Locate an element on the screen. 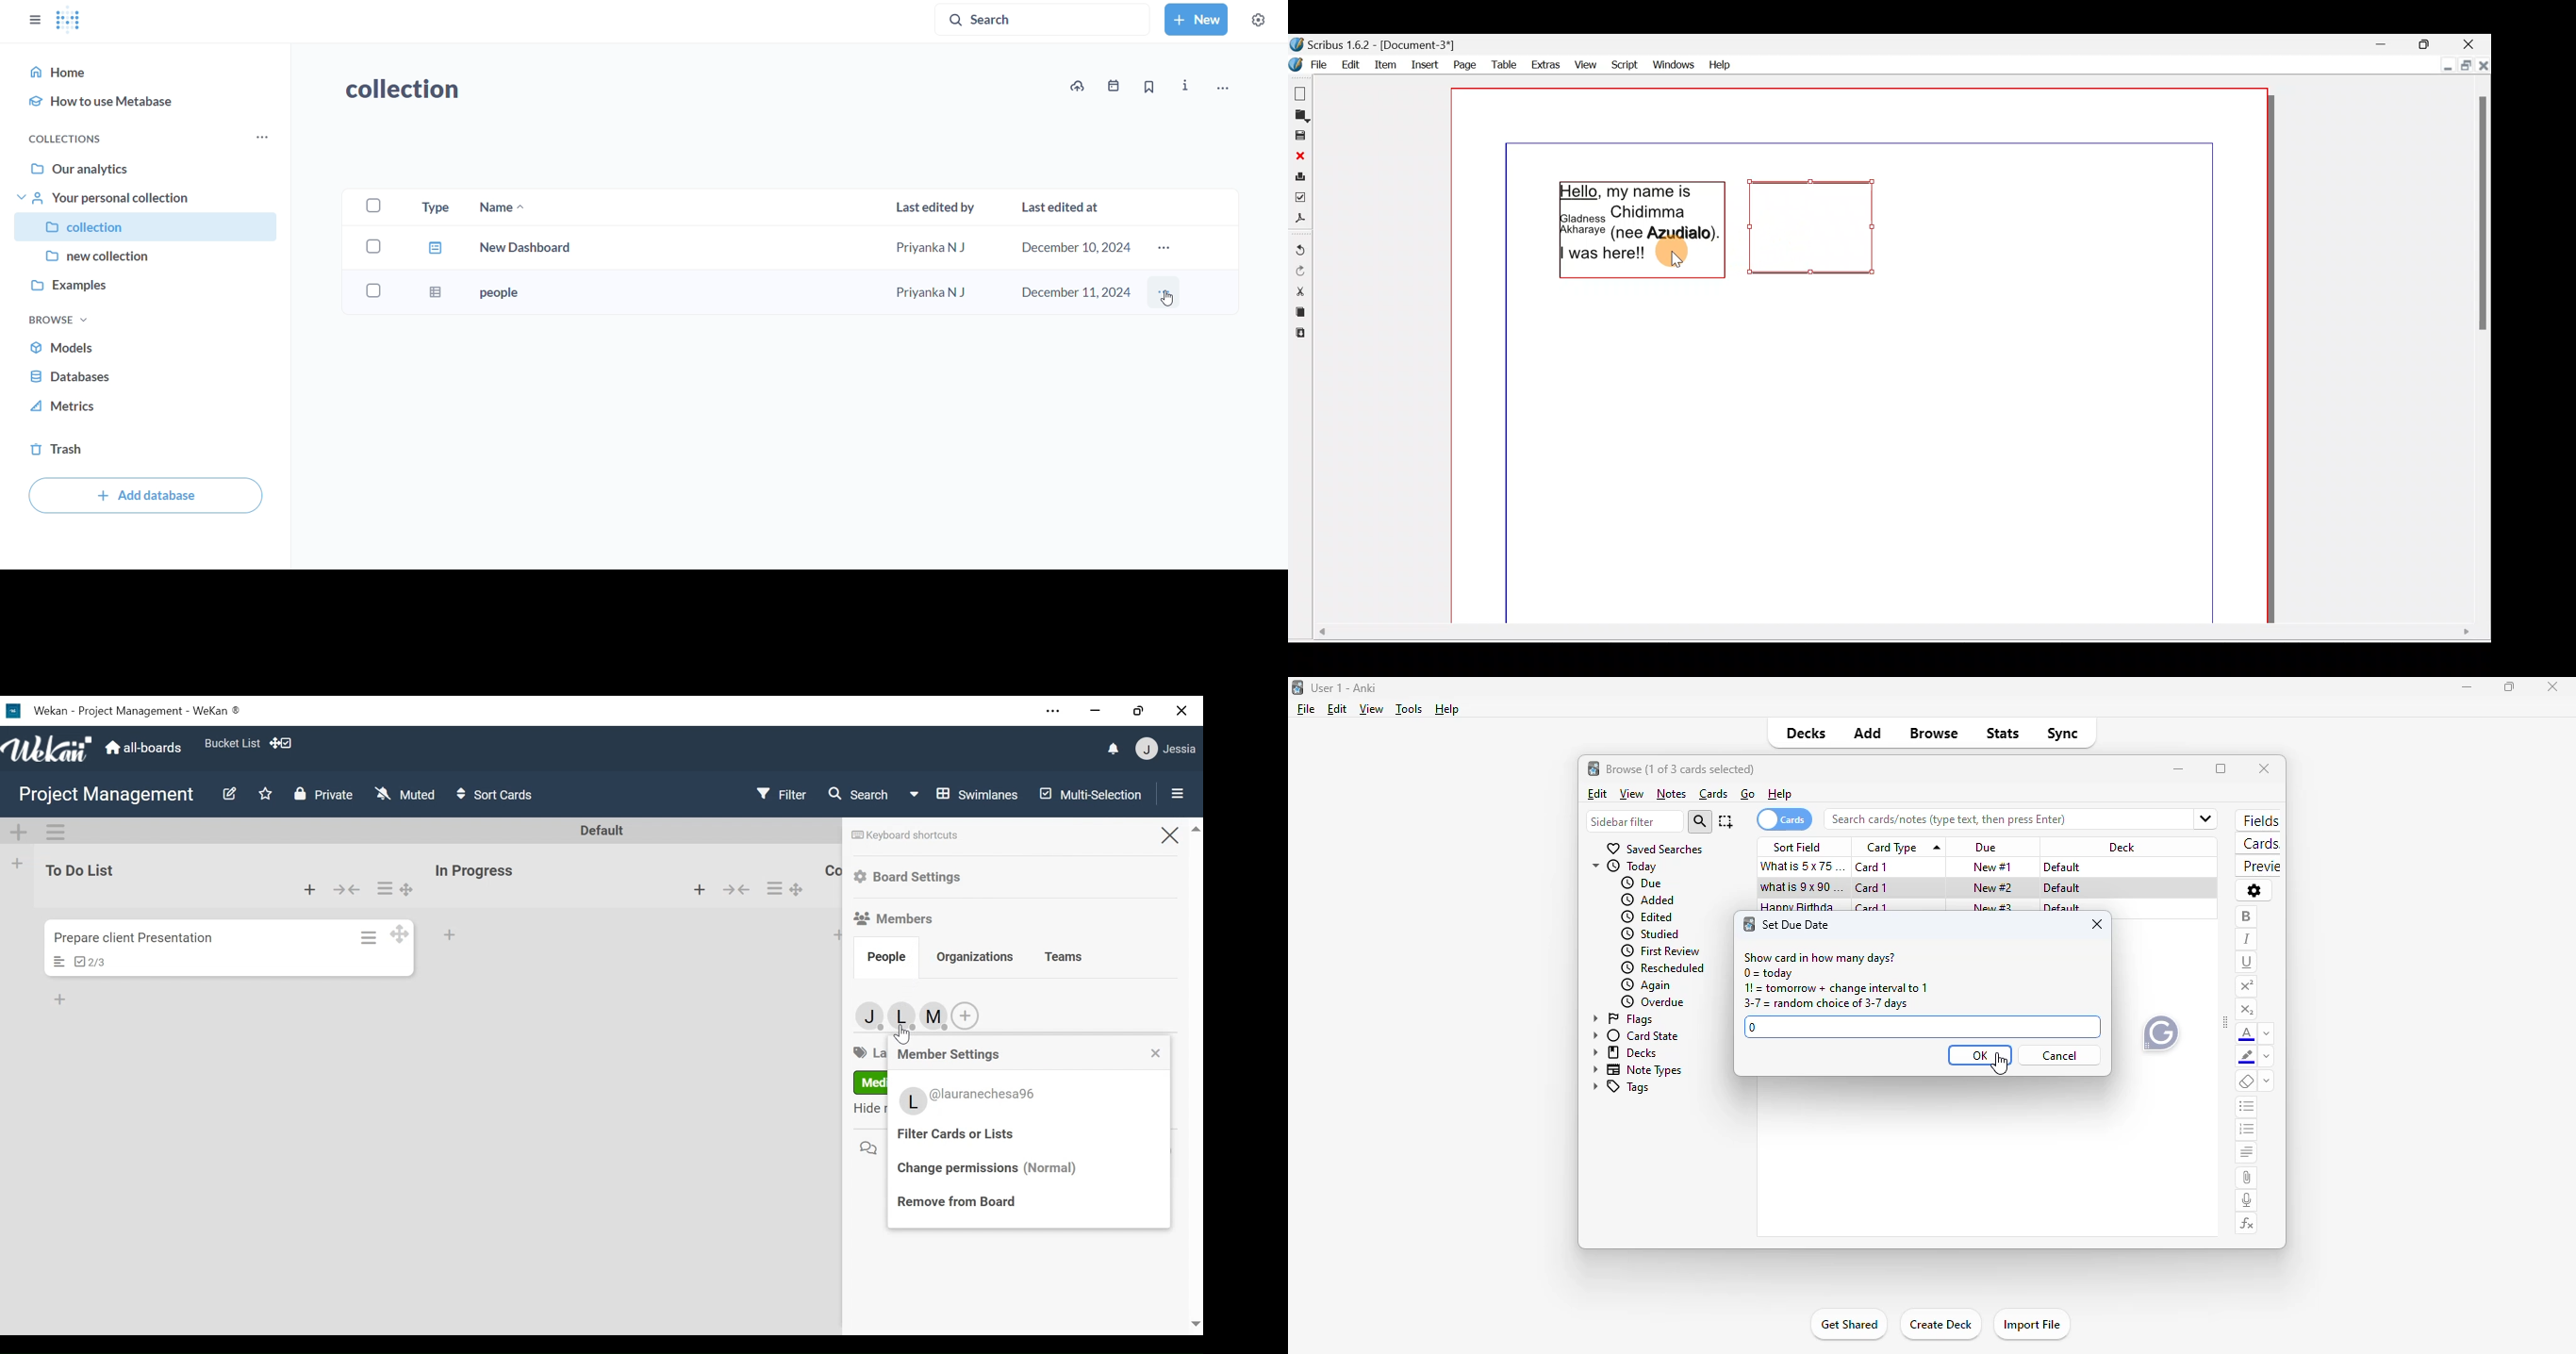  view is located at coordinates (1370, 710).